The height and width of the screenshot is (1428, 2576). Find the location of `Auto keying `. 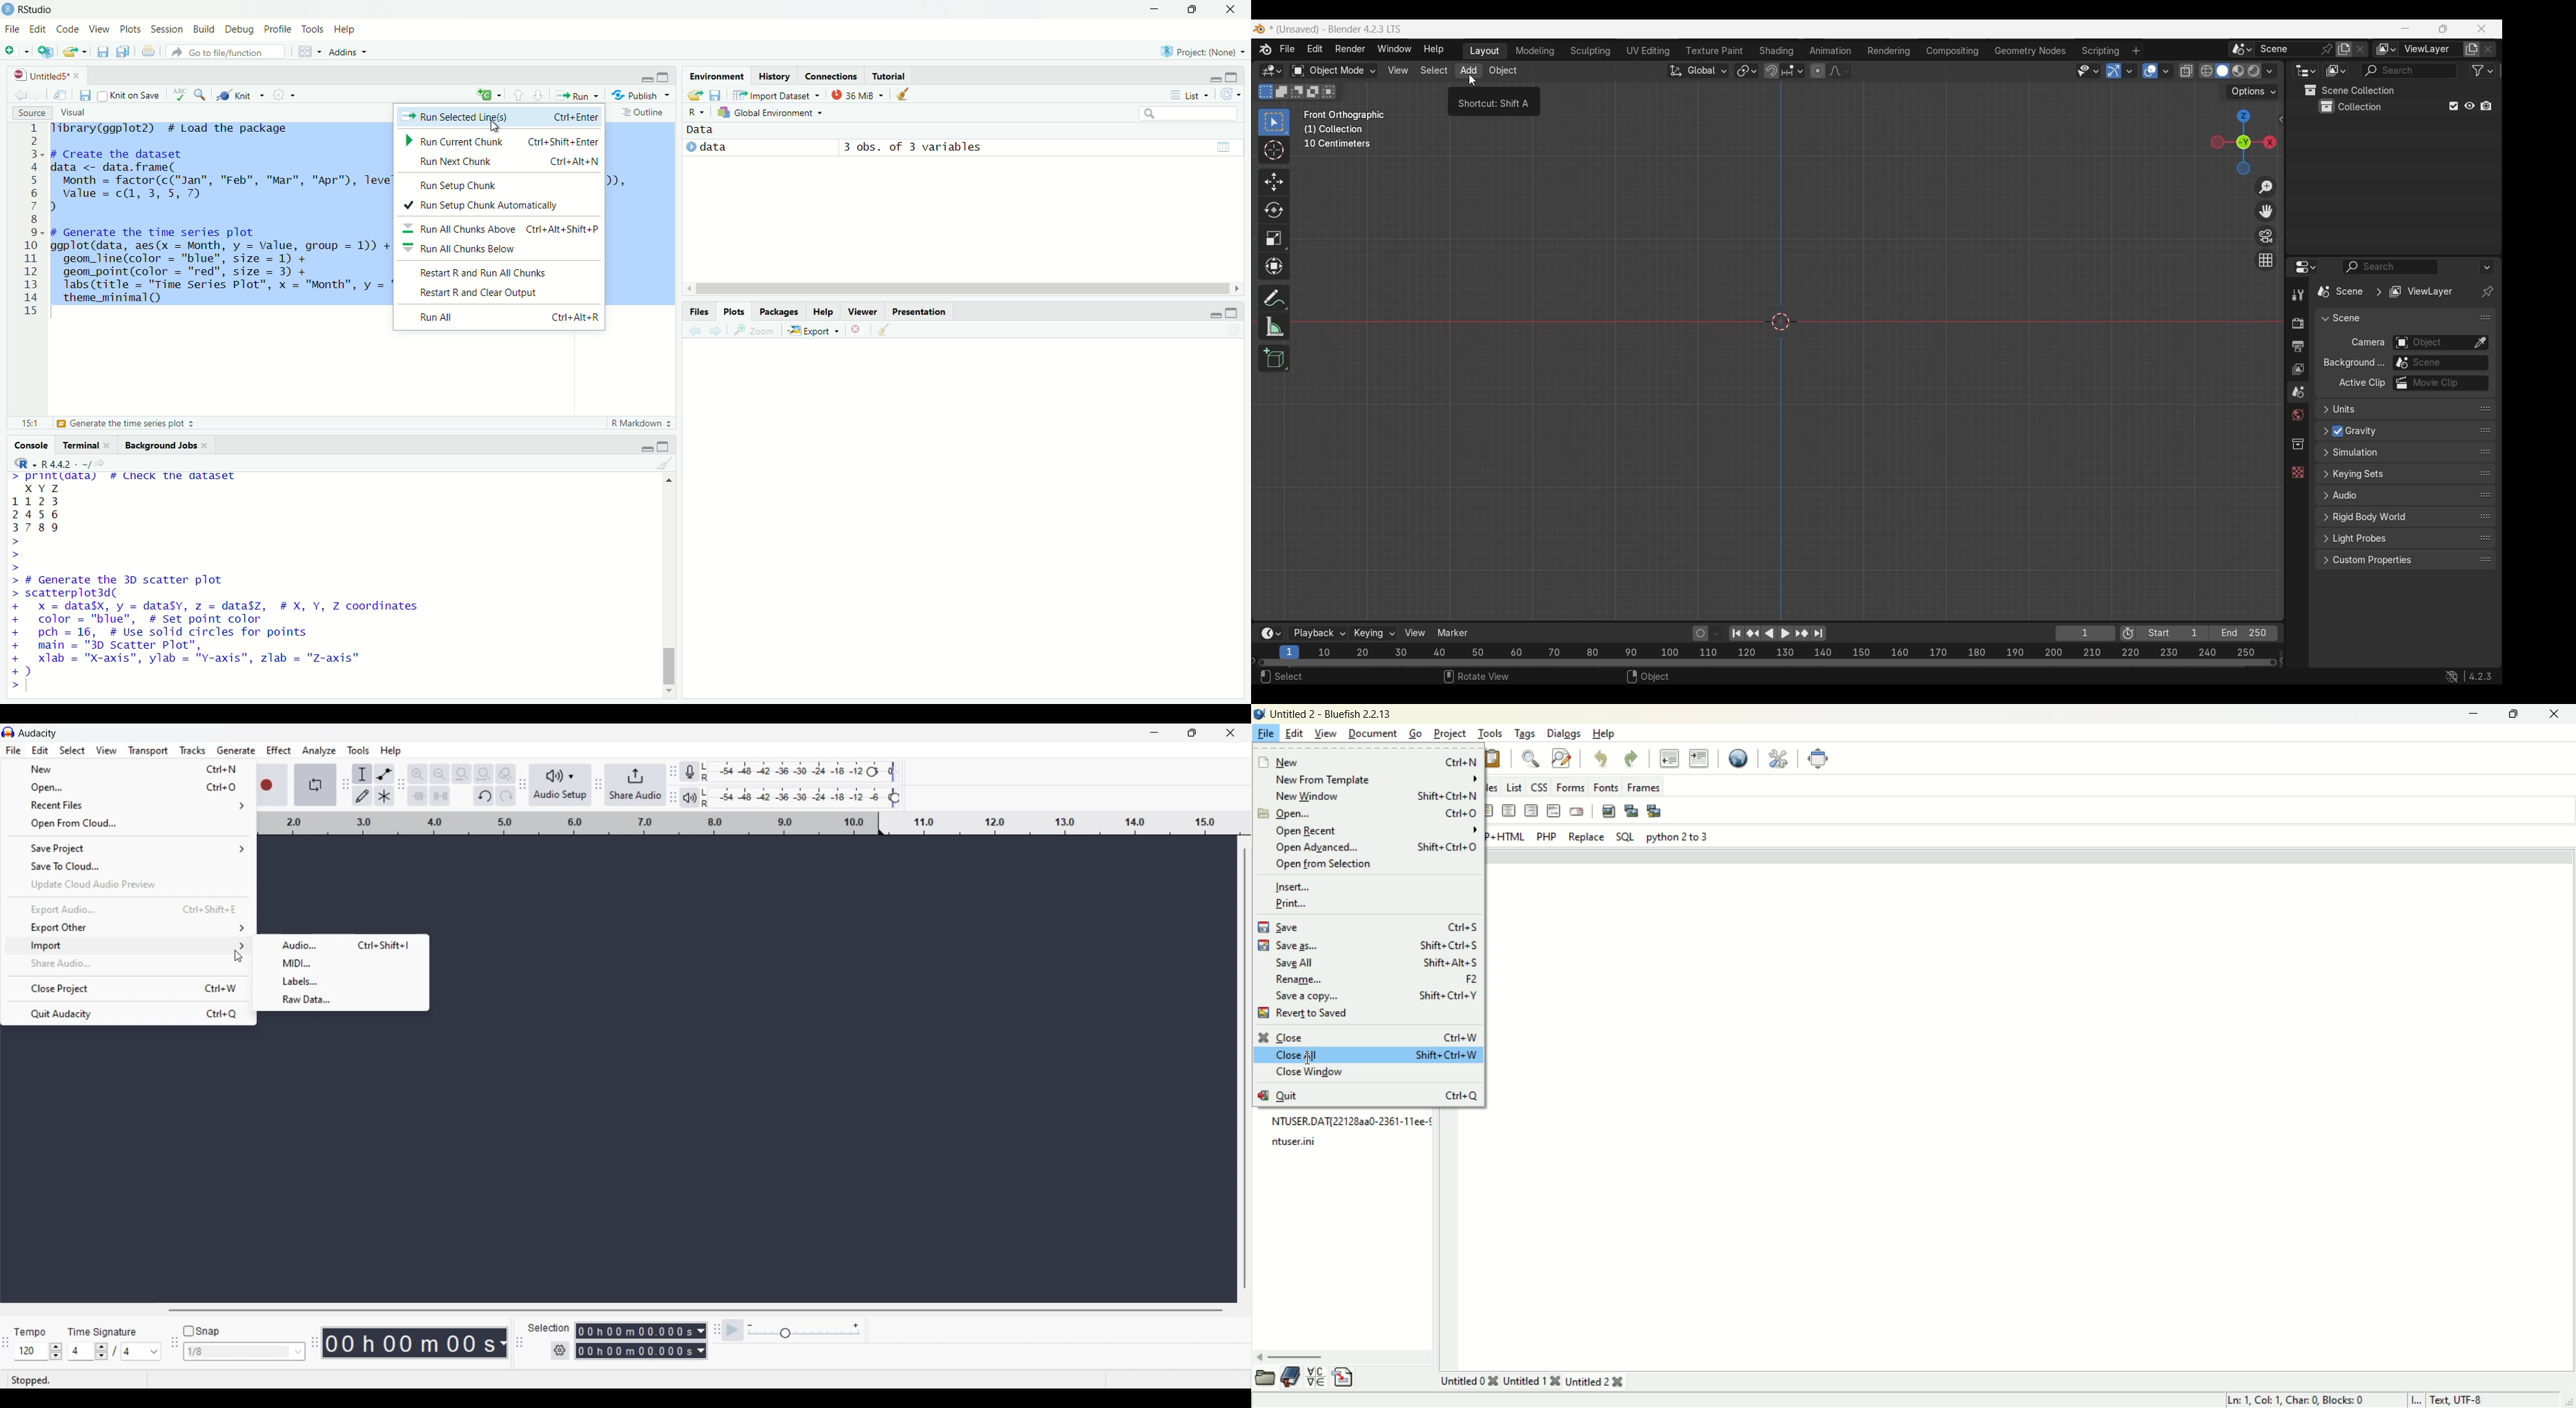

Auto keying  is located at coordinates (1701, 634).